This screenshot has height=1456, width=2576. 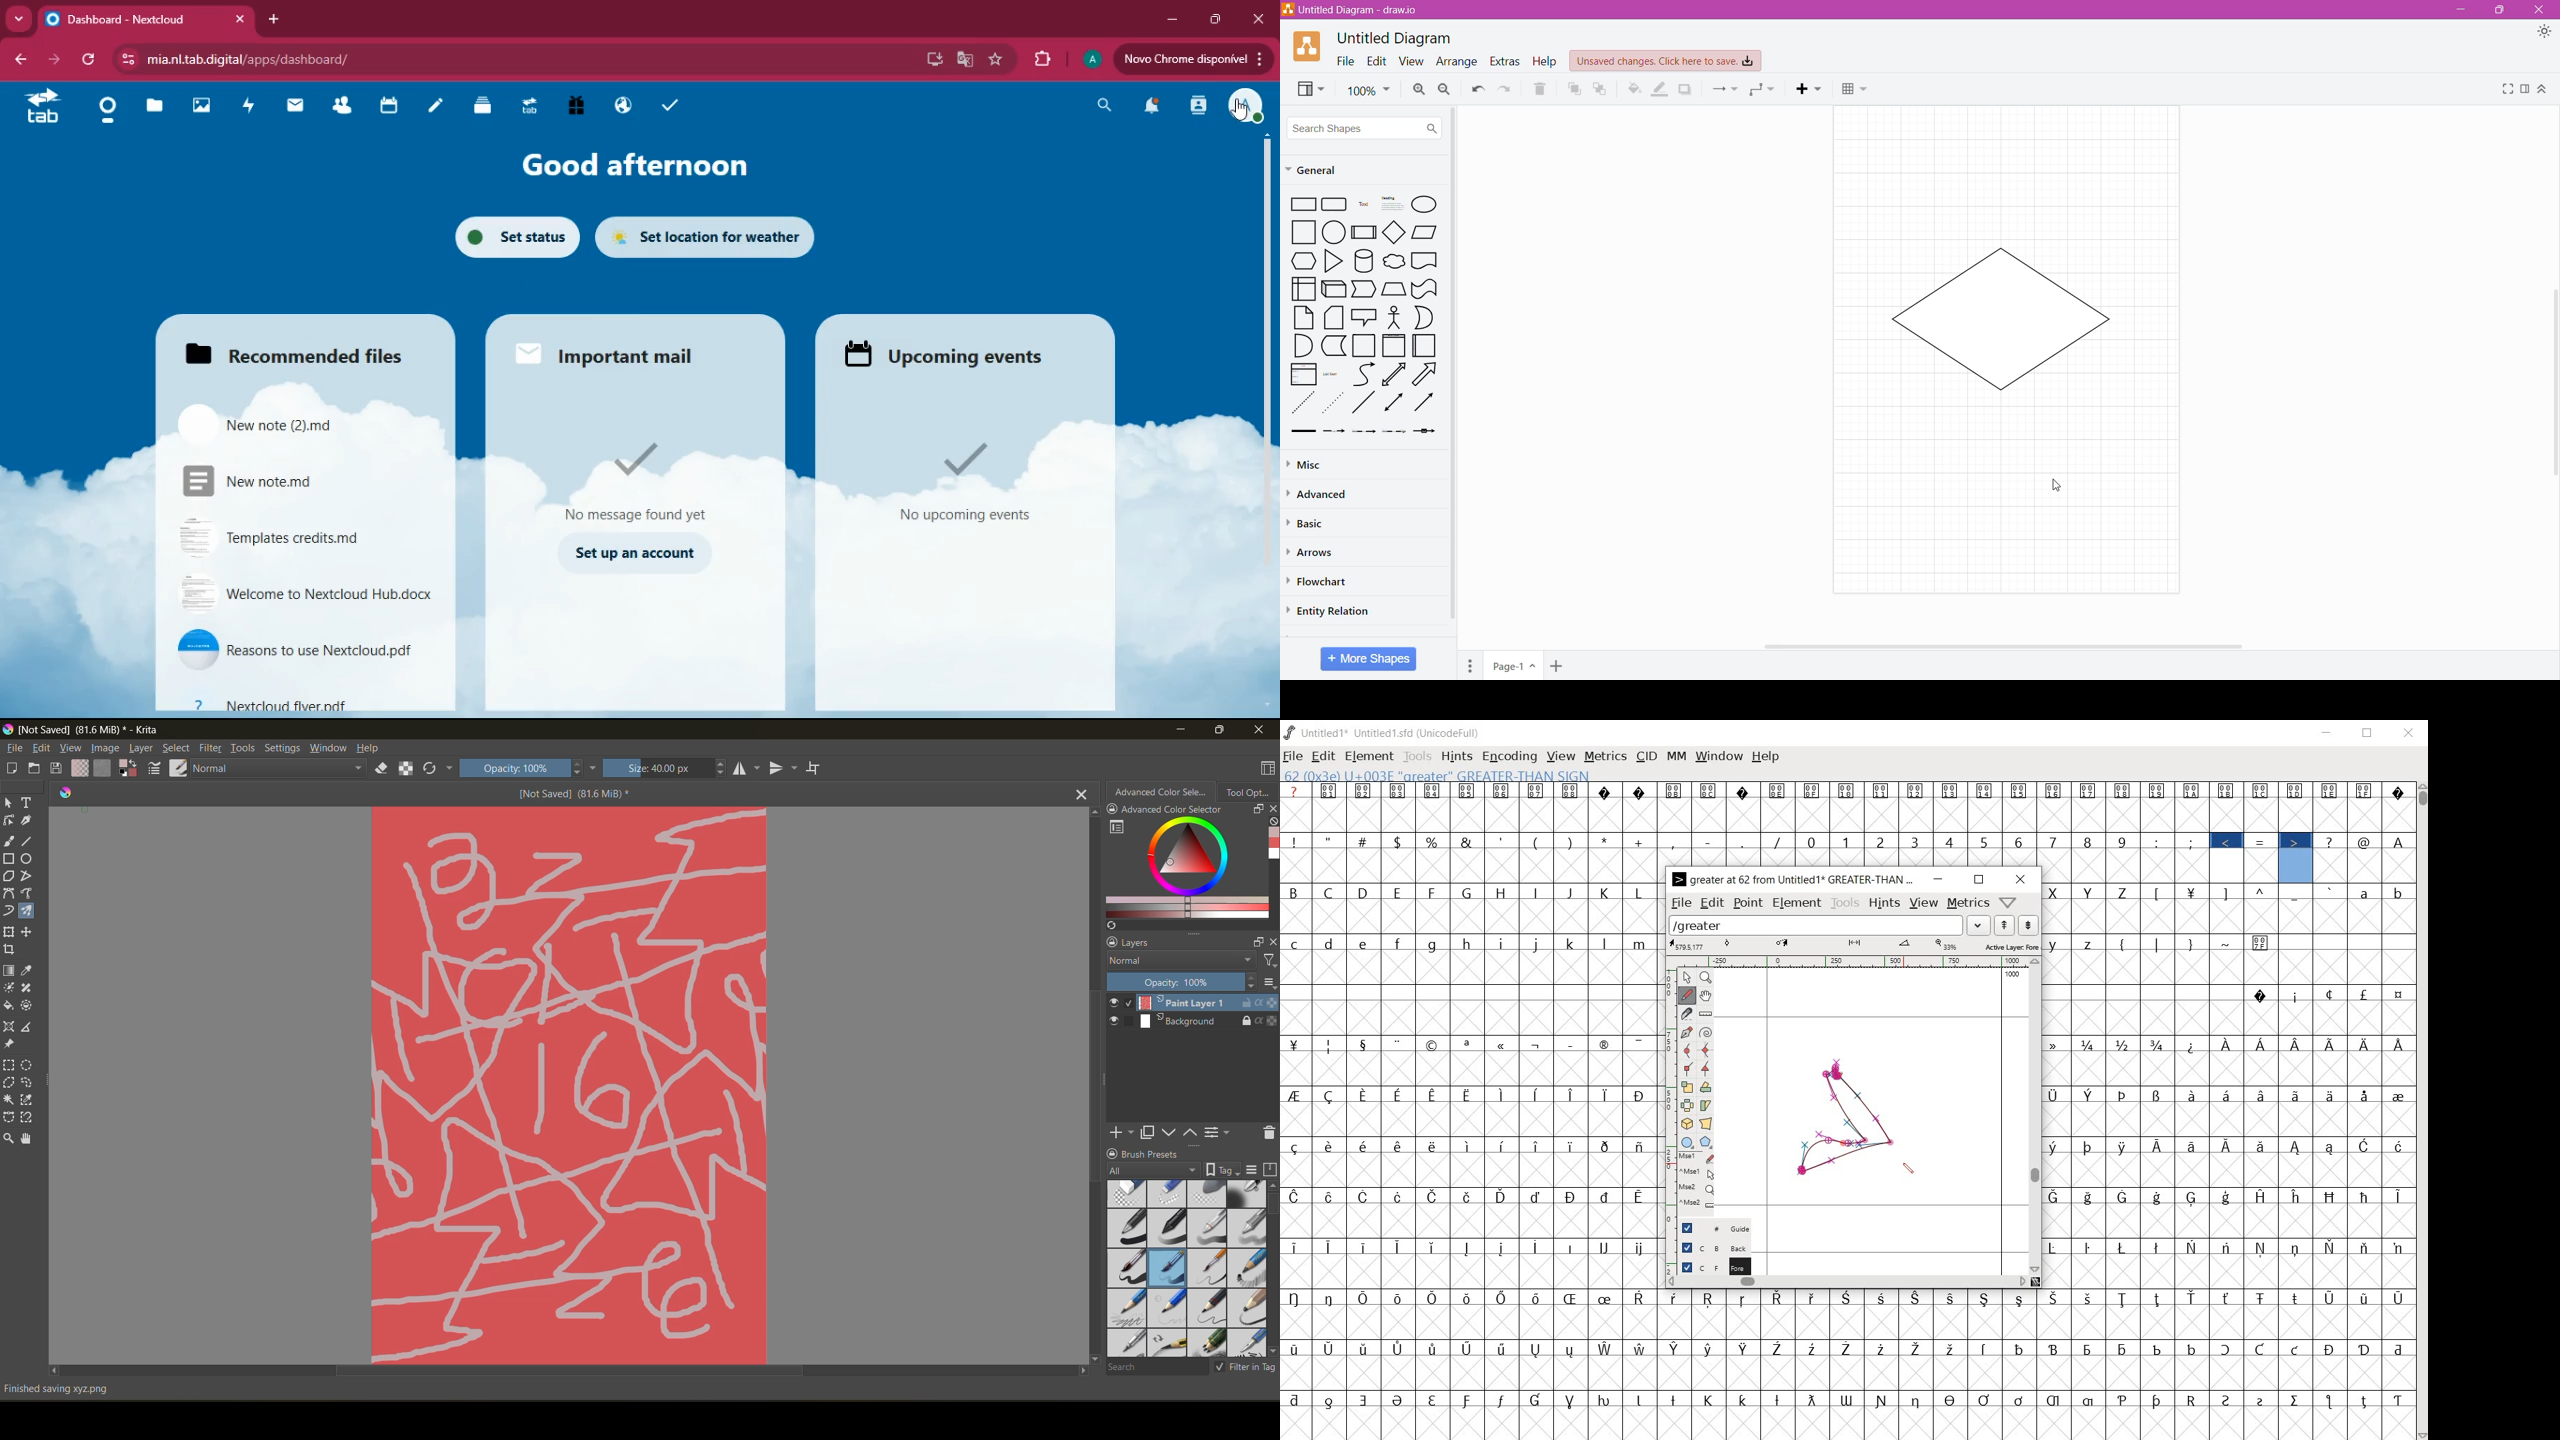 I want to click on lock/unlock docker, so click(x=1109, y=943).